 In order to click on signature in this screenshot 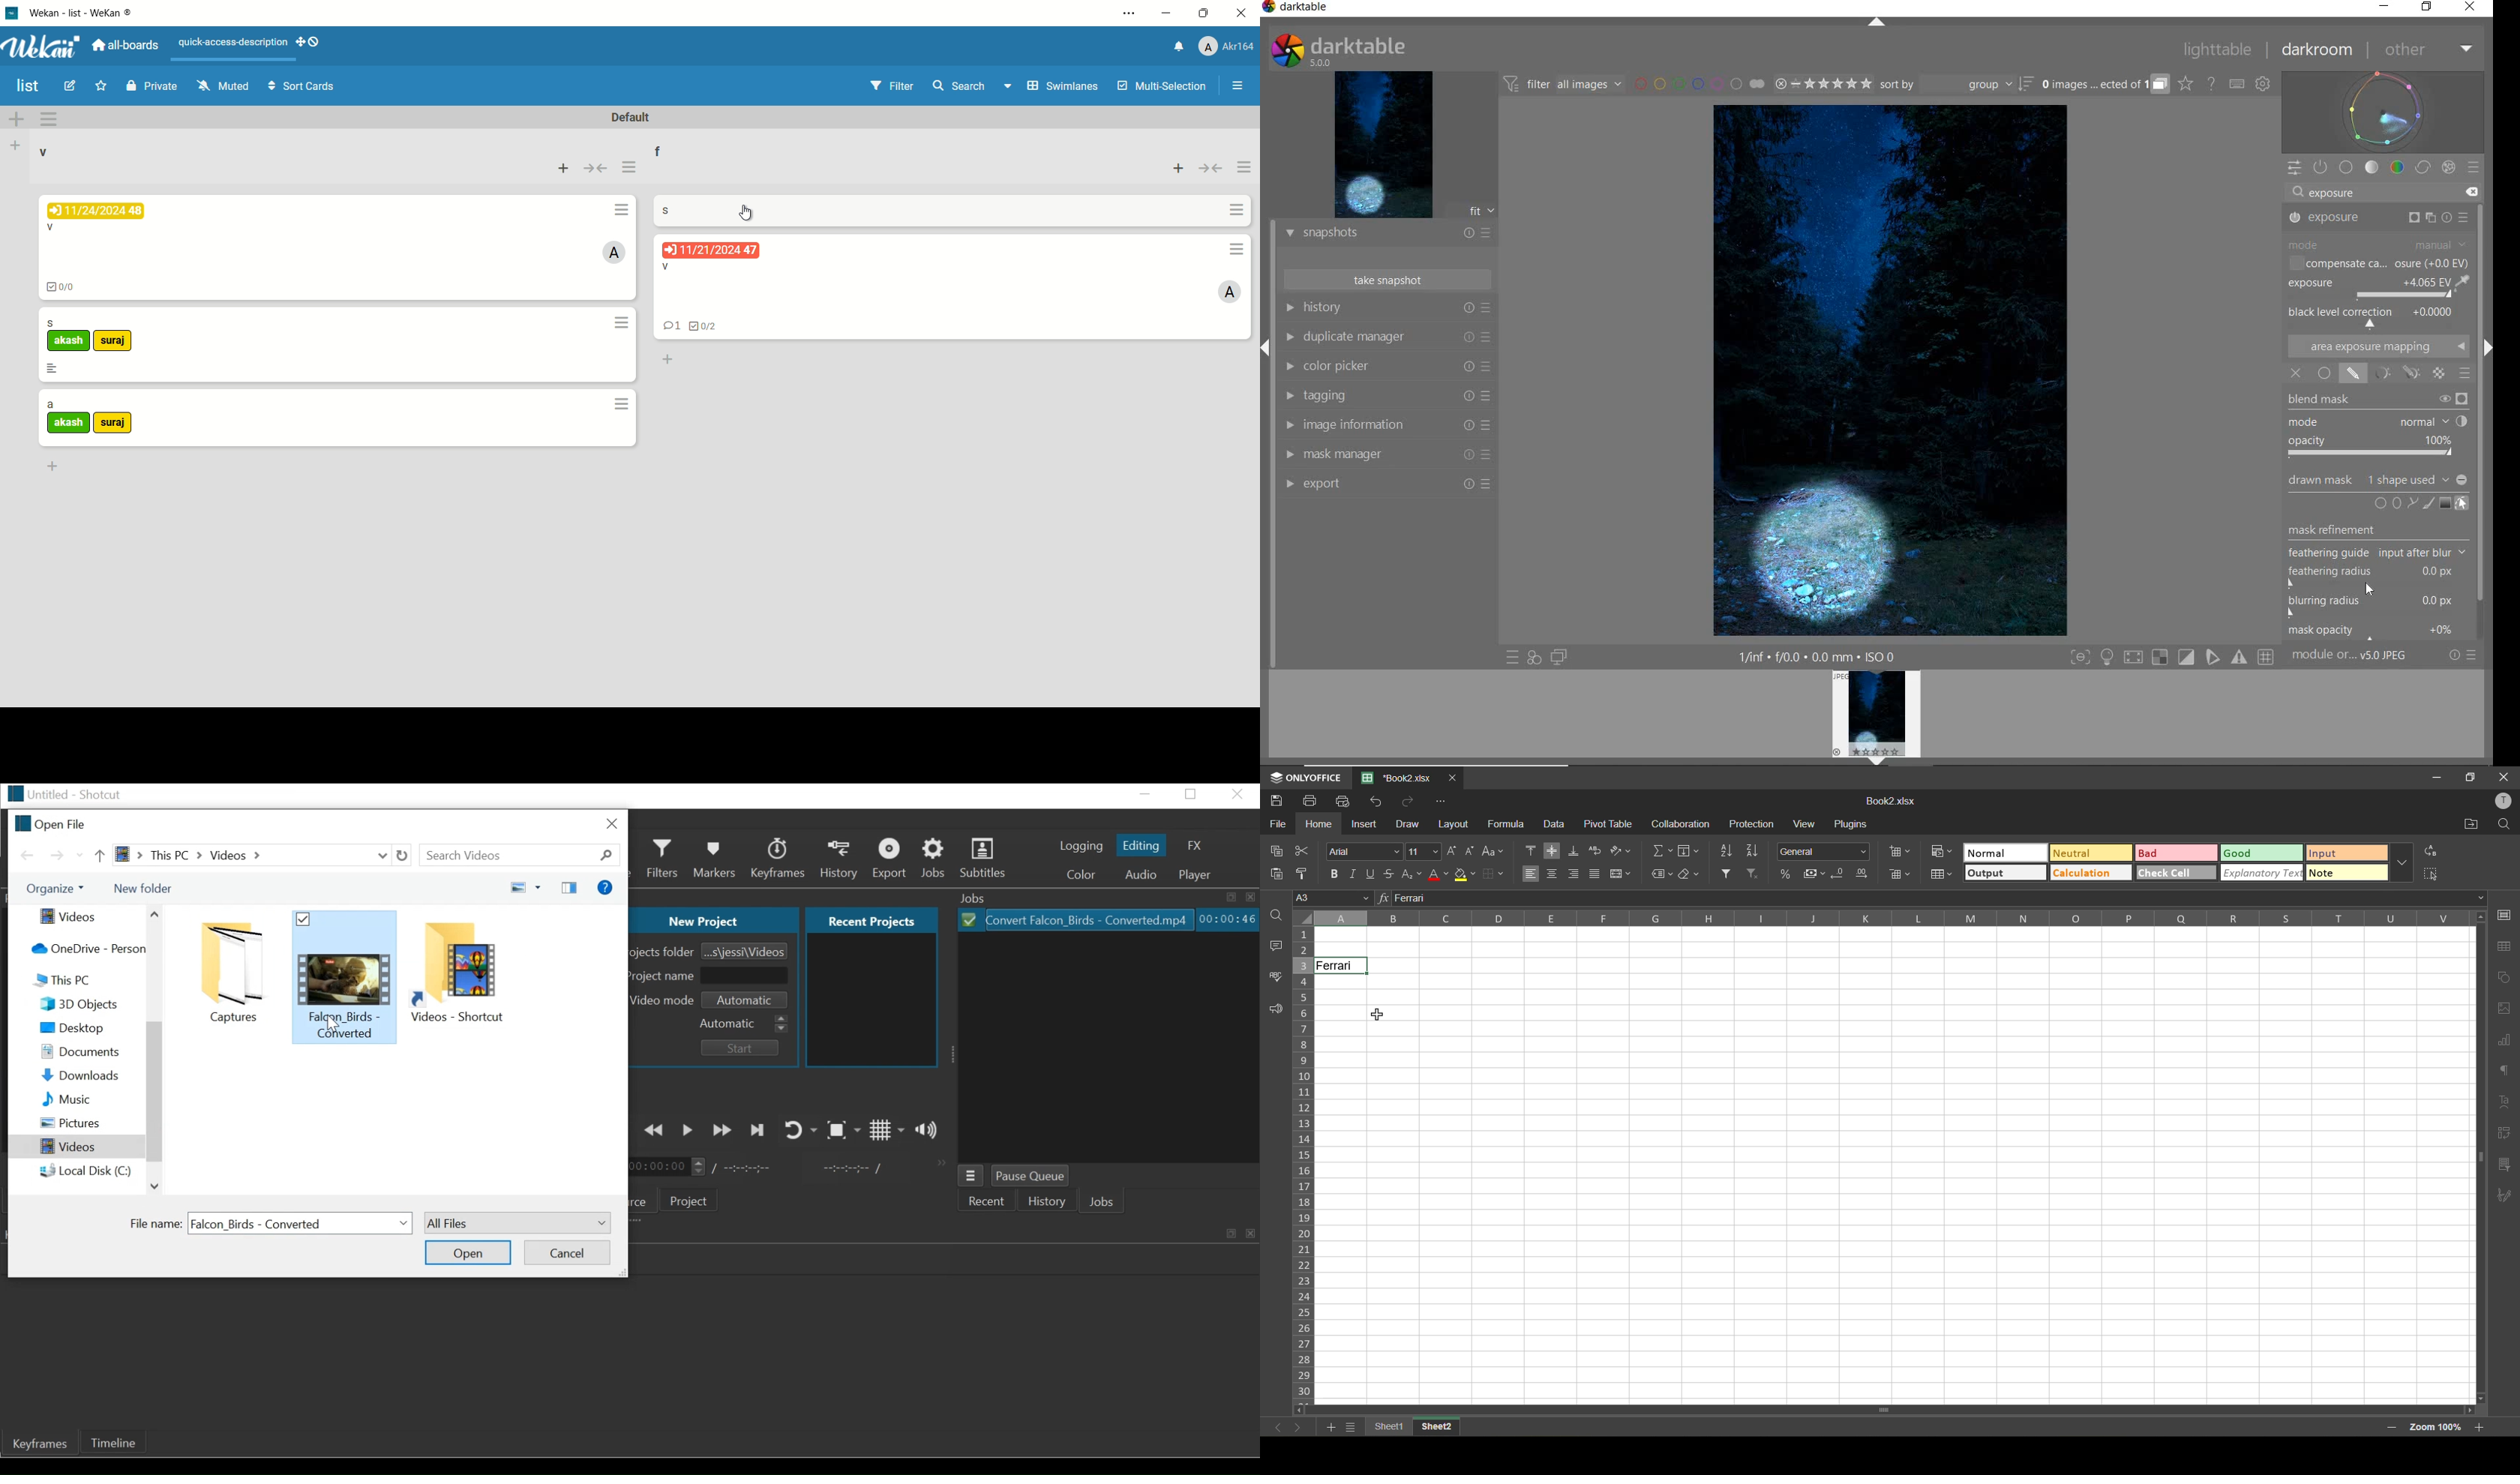, I will do `click(2504, 1198)`.